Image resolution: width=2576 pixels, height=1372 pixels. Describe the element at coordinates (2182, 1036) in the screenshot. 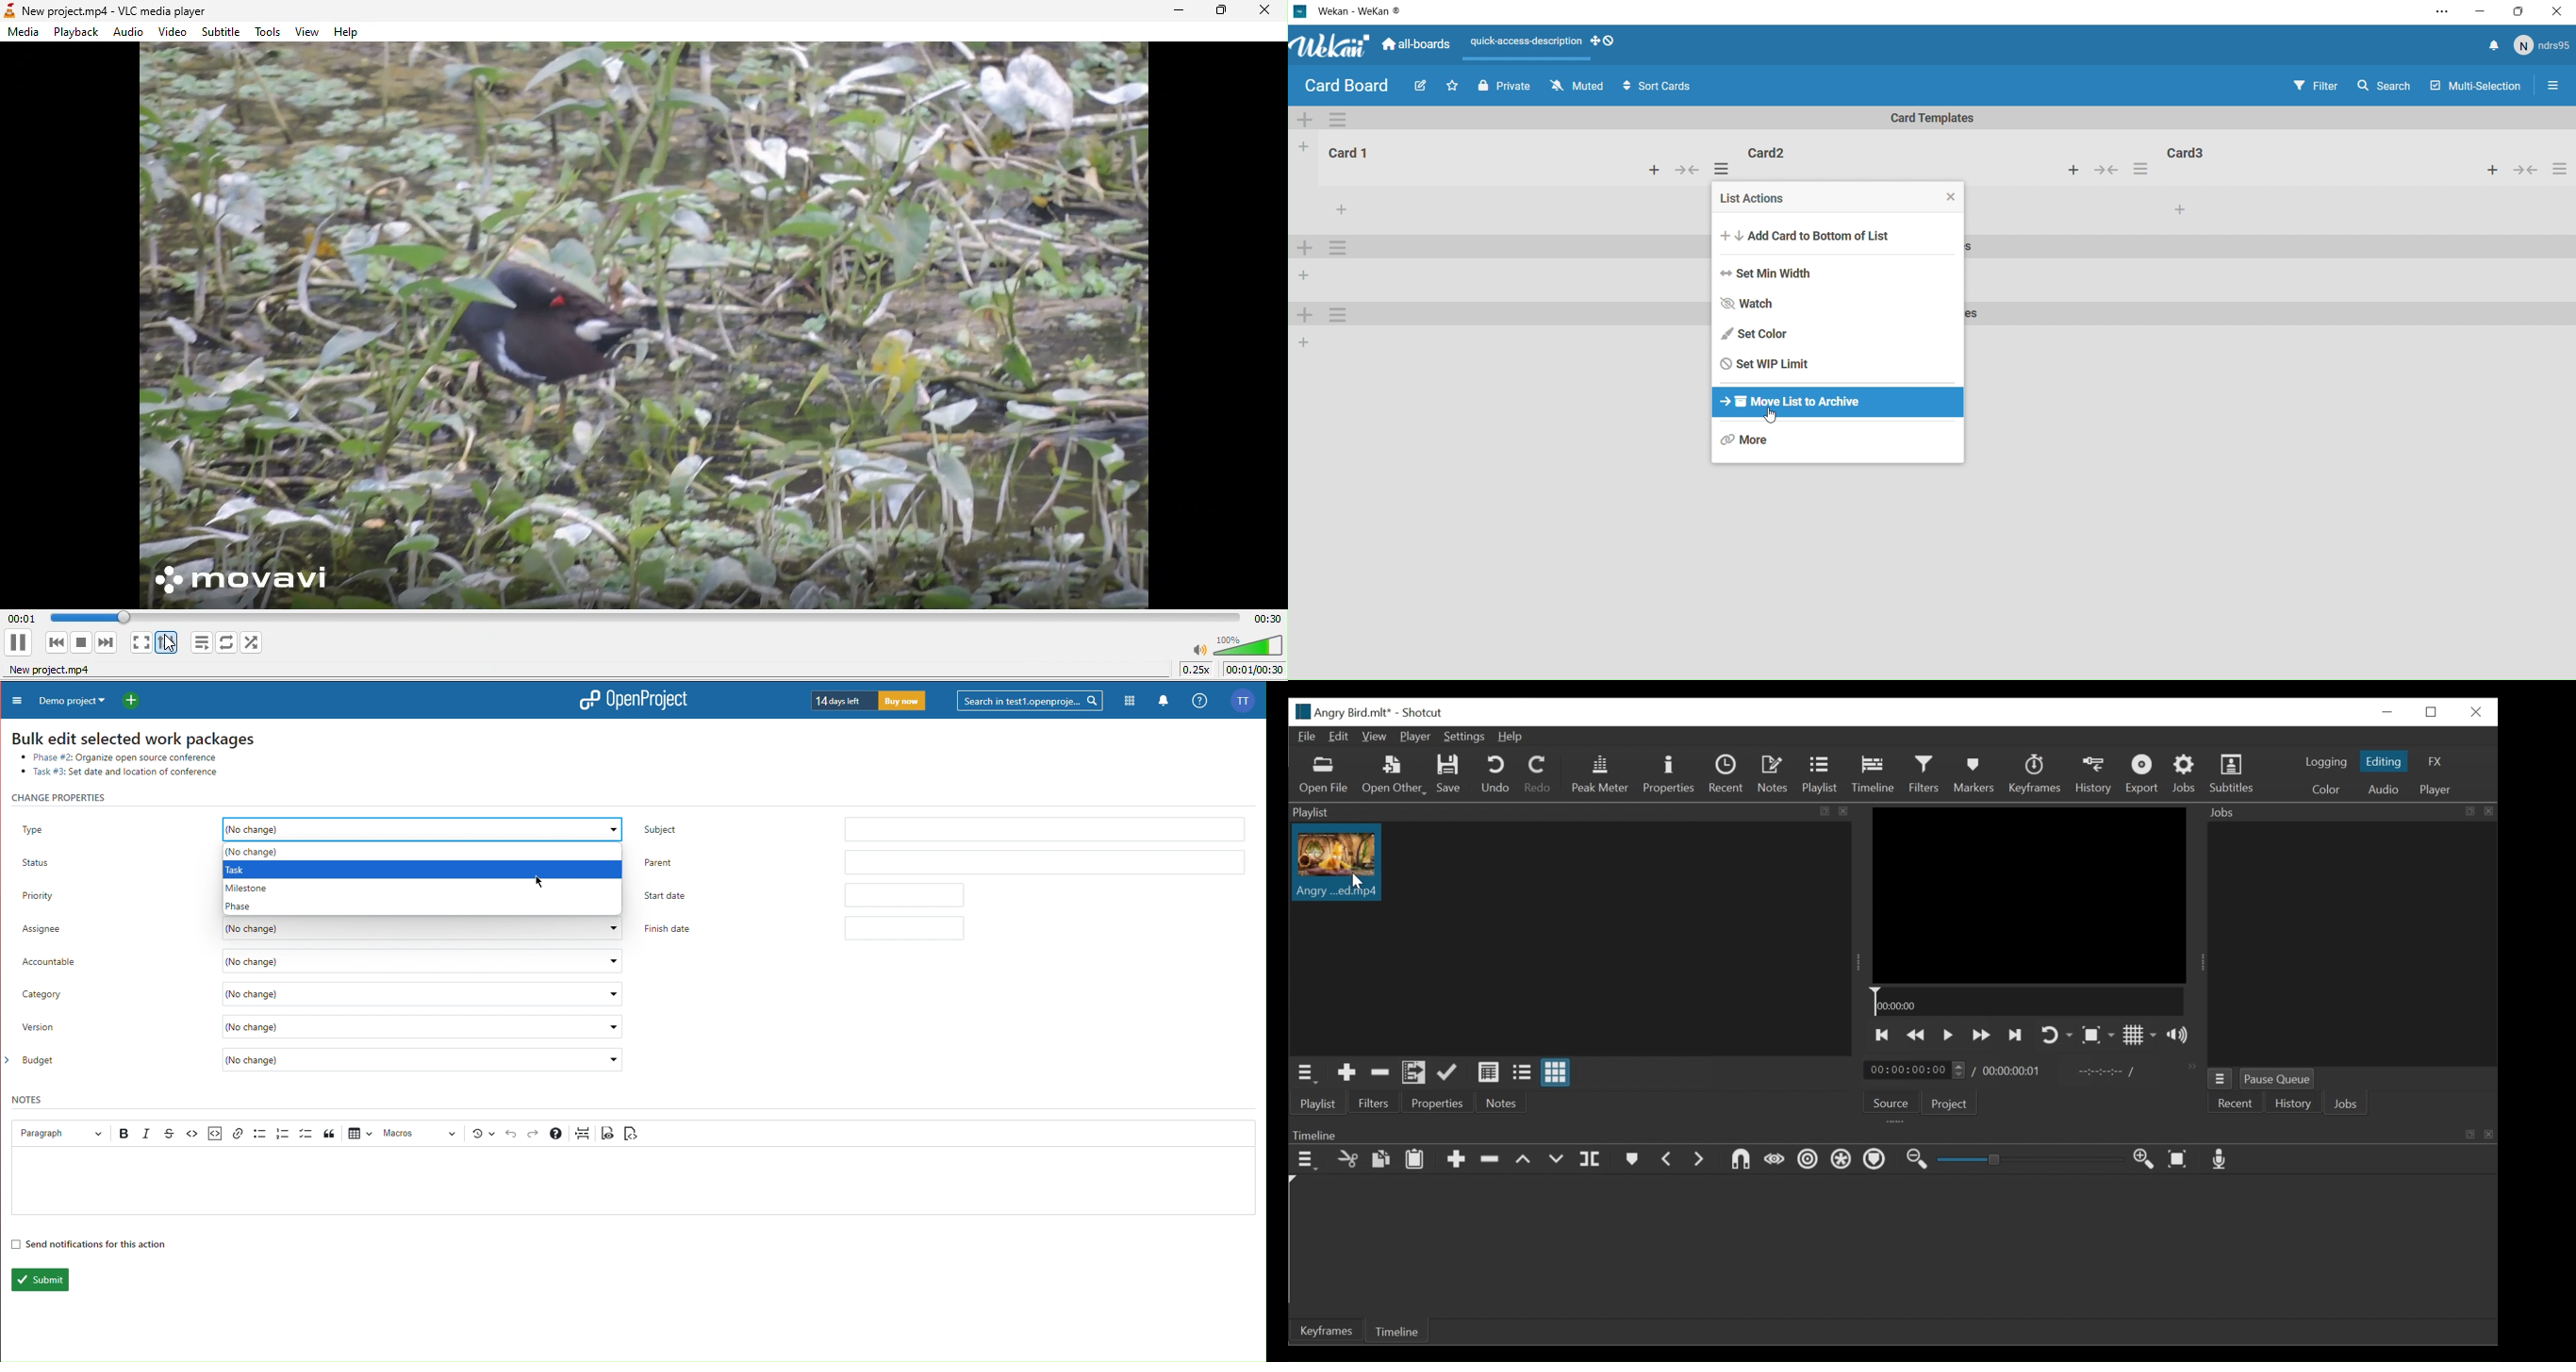

I see `Show volume control` at that location.